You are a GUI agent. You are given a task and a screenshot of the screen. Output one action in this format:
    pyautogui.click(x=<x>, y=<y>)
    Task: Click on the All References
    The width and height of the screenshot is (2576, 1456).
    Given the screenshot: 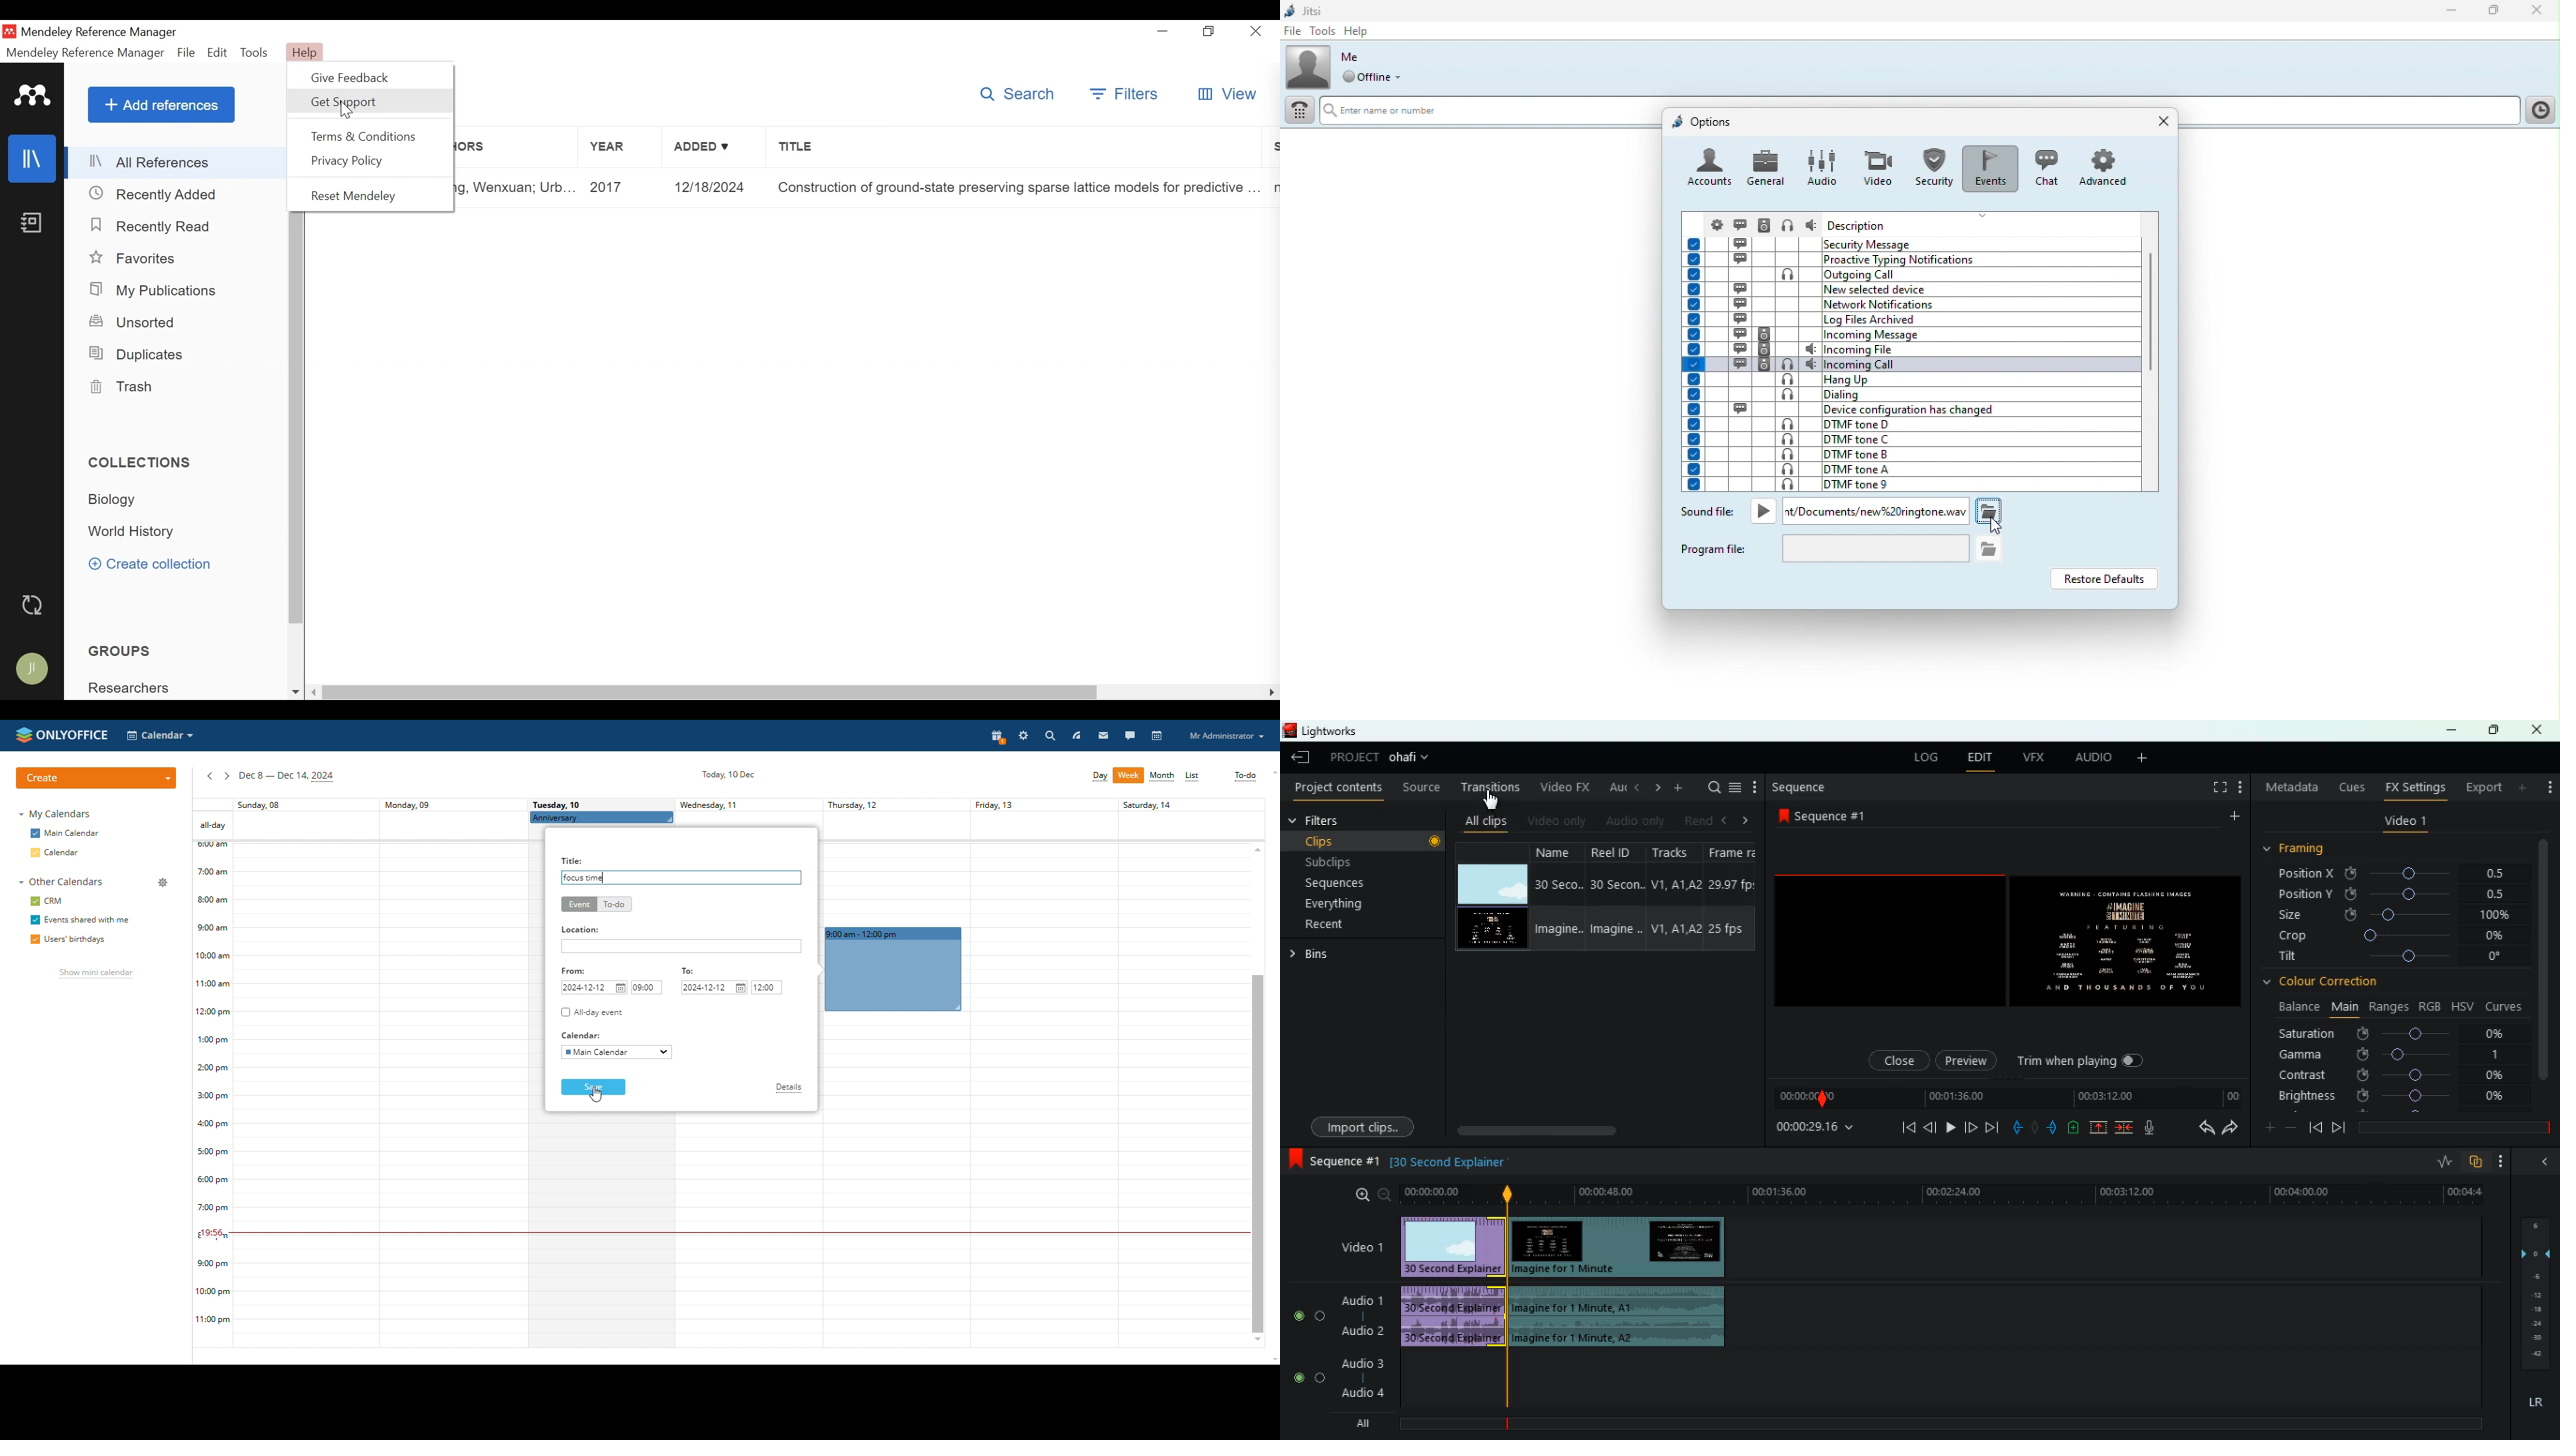 What is the action you would take?
    pyautogui.click(x=177, y=162)
    